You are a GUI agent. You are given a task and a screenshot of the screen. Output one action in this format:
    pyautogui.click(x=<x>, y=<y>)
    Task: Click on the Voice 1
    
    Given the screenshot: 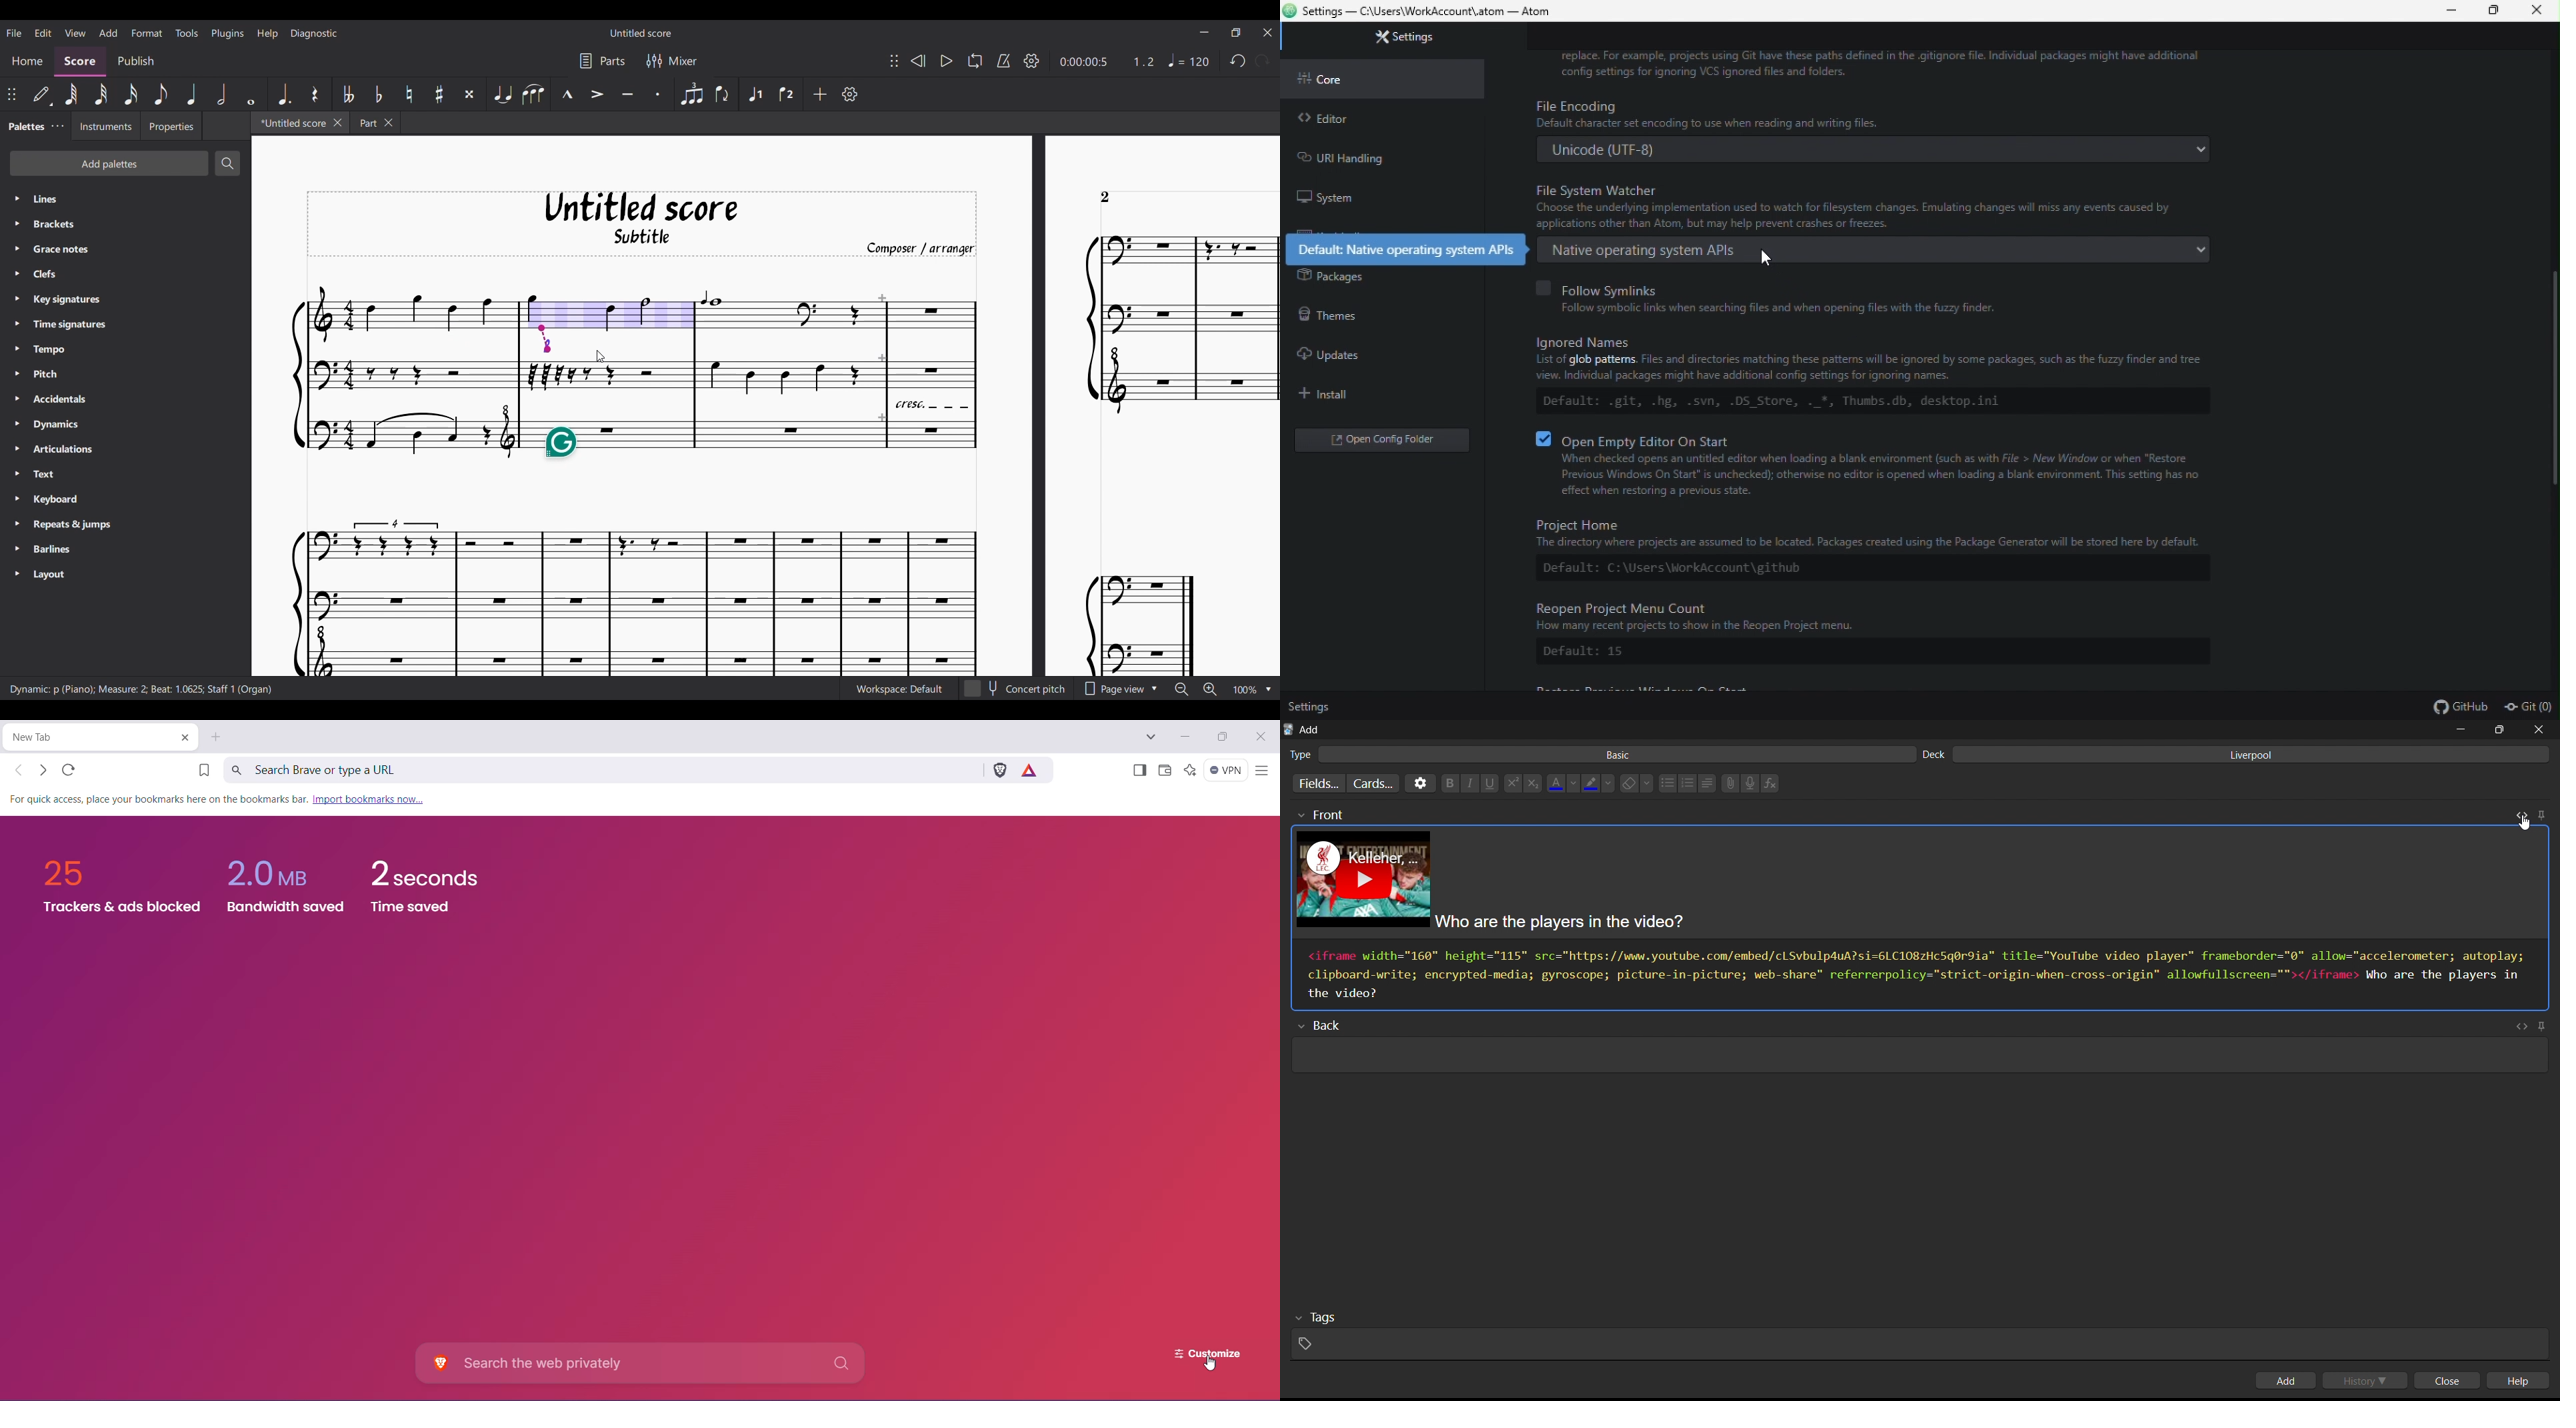 What is the action you would take?
    pyautogui.click(x=753, y=94)
    